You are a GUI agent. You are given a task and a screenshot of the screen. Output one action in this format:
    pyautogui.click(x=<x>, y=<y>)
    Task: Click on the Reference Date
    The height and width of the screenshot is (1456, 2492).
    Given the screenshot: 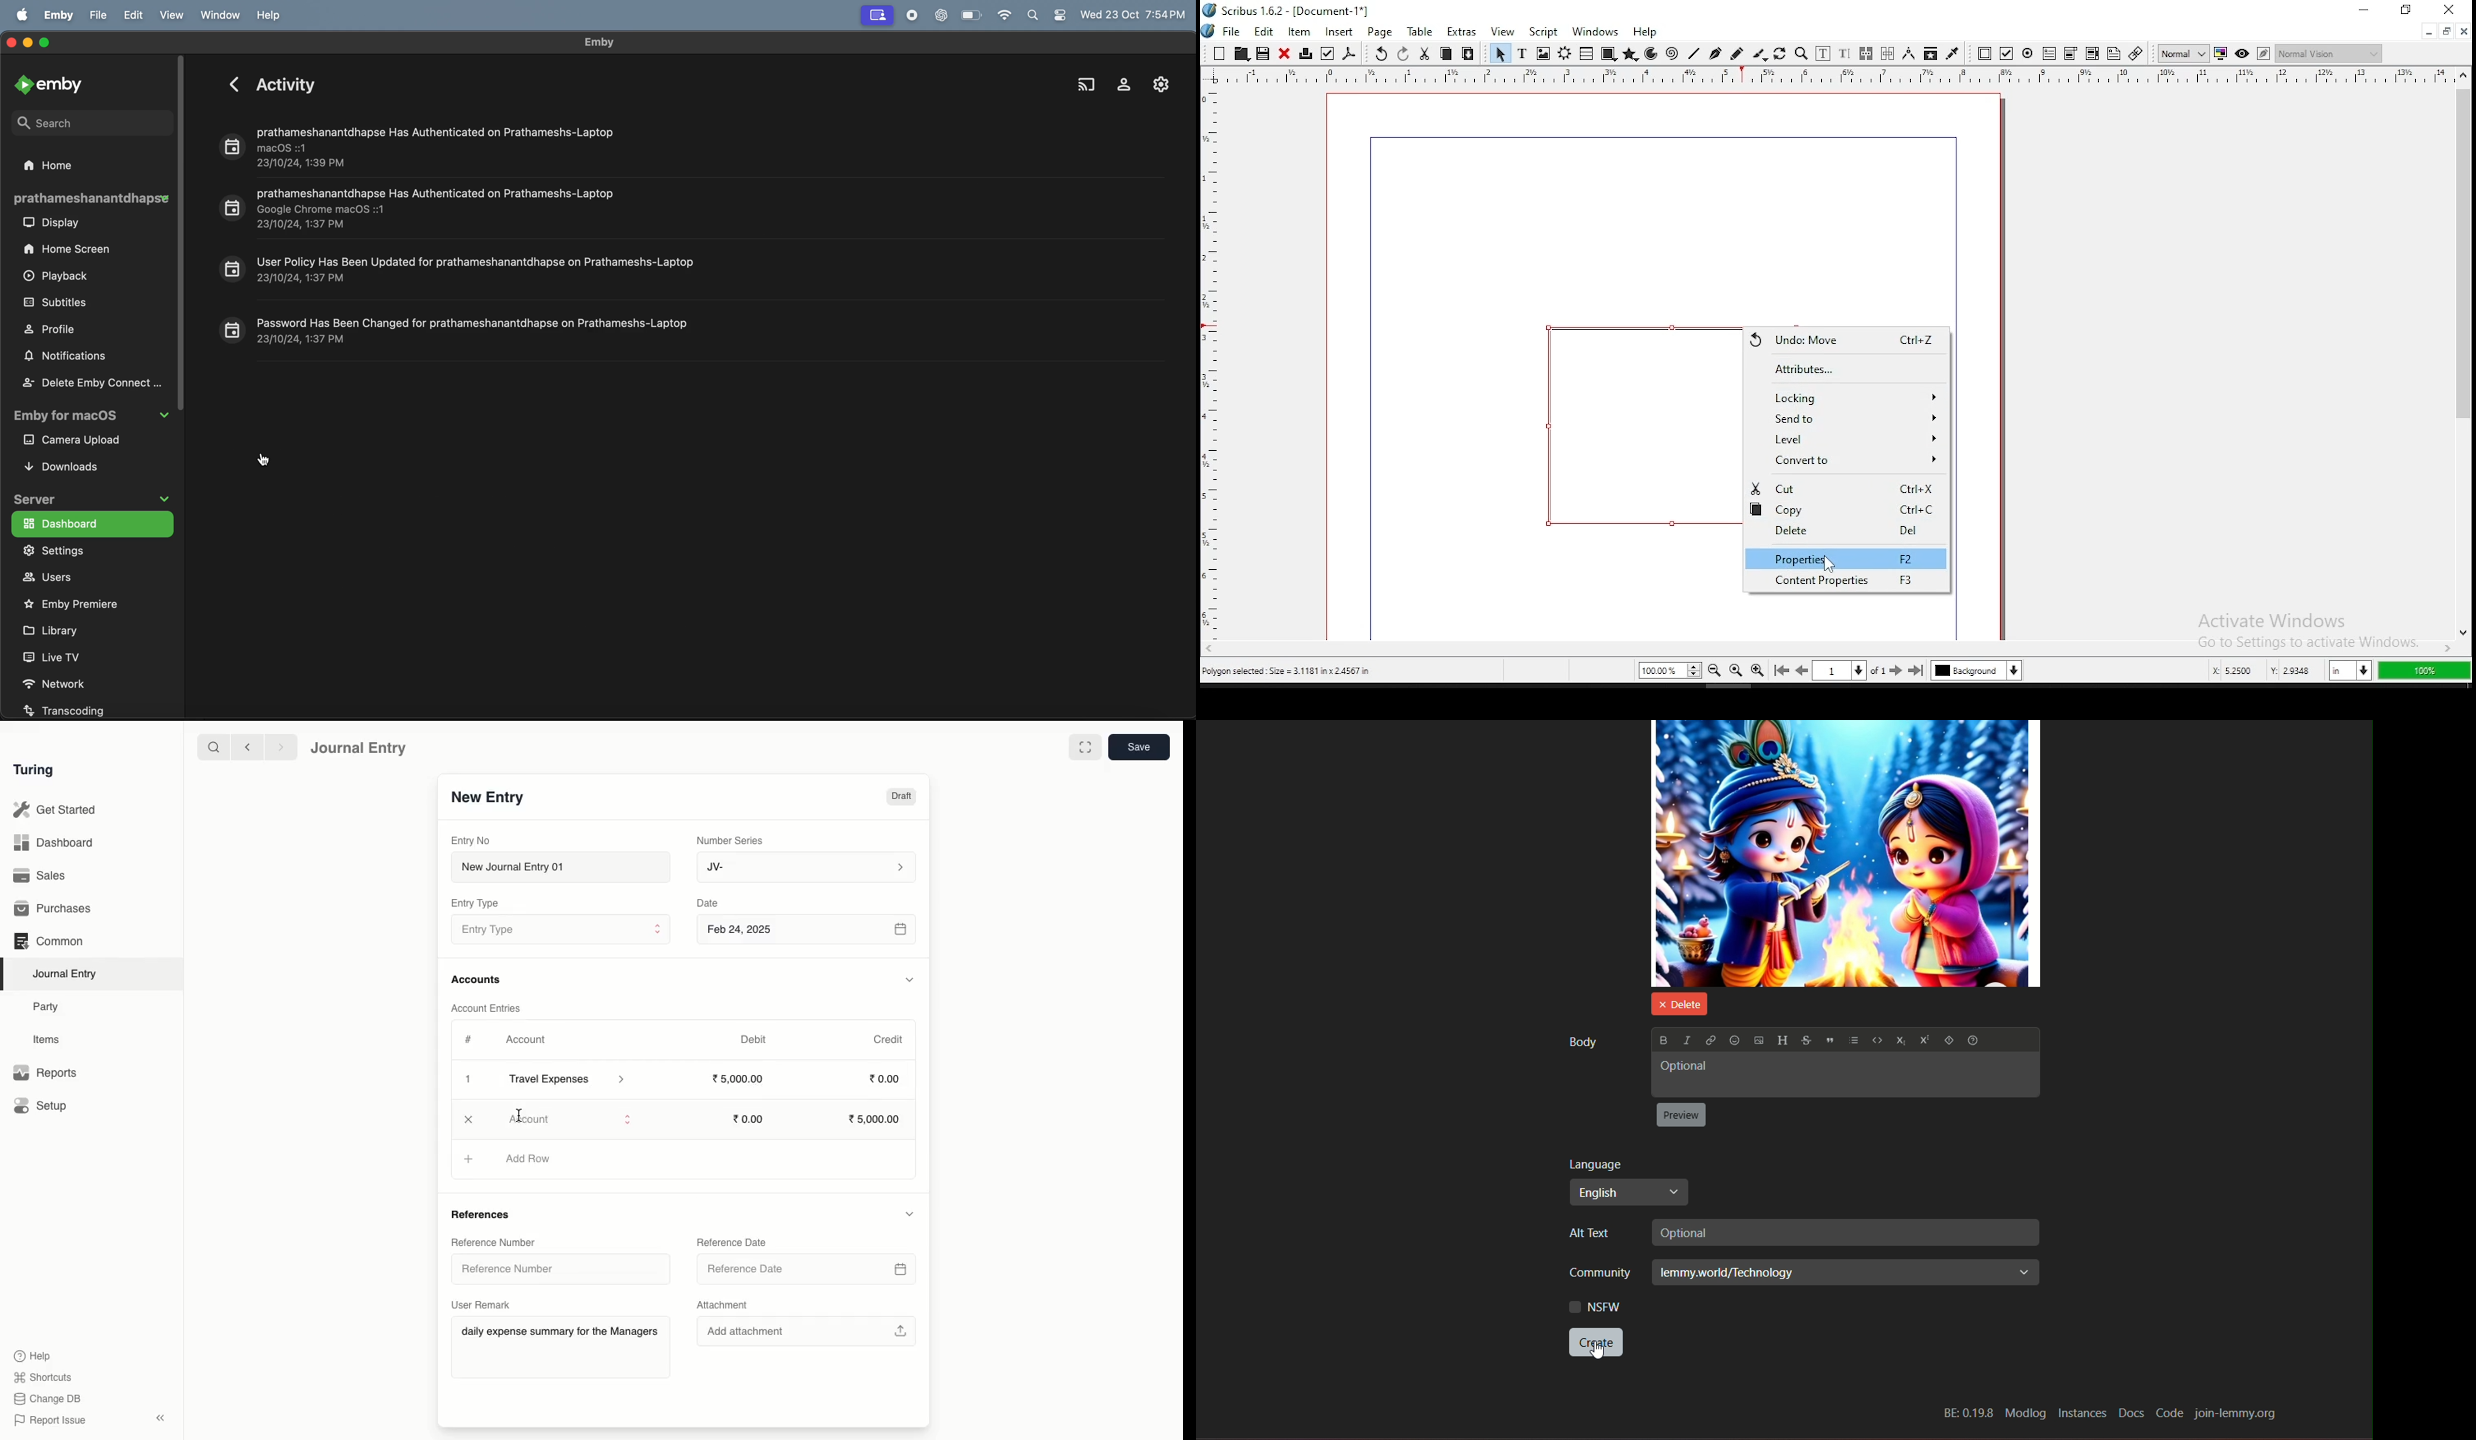 What is the action you would take?
    pyautogui.click(x=732, y=1244)
    